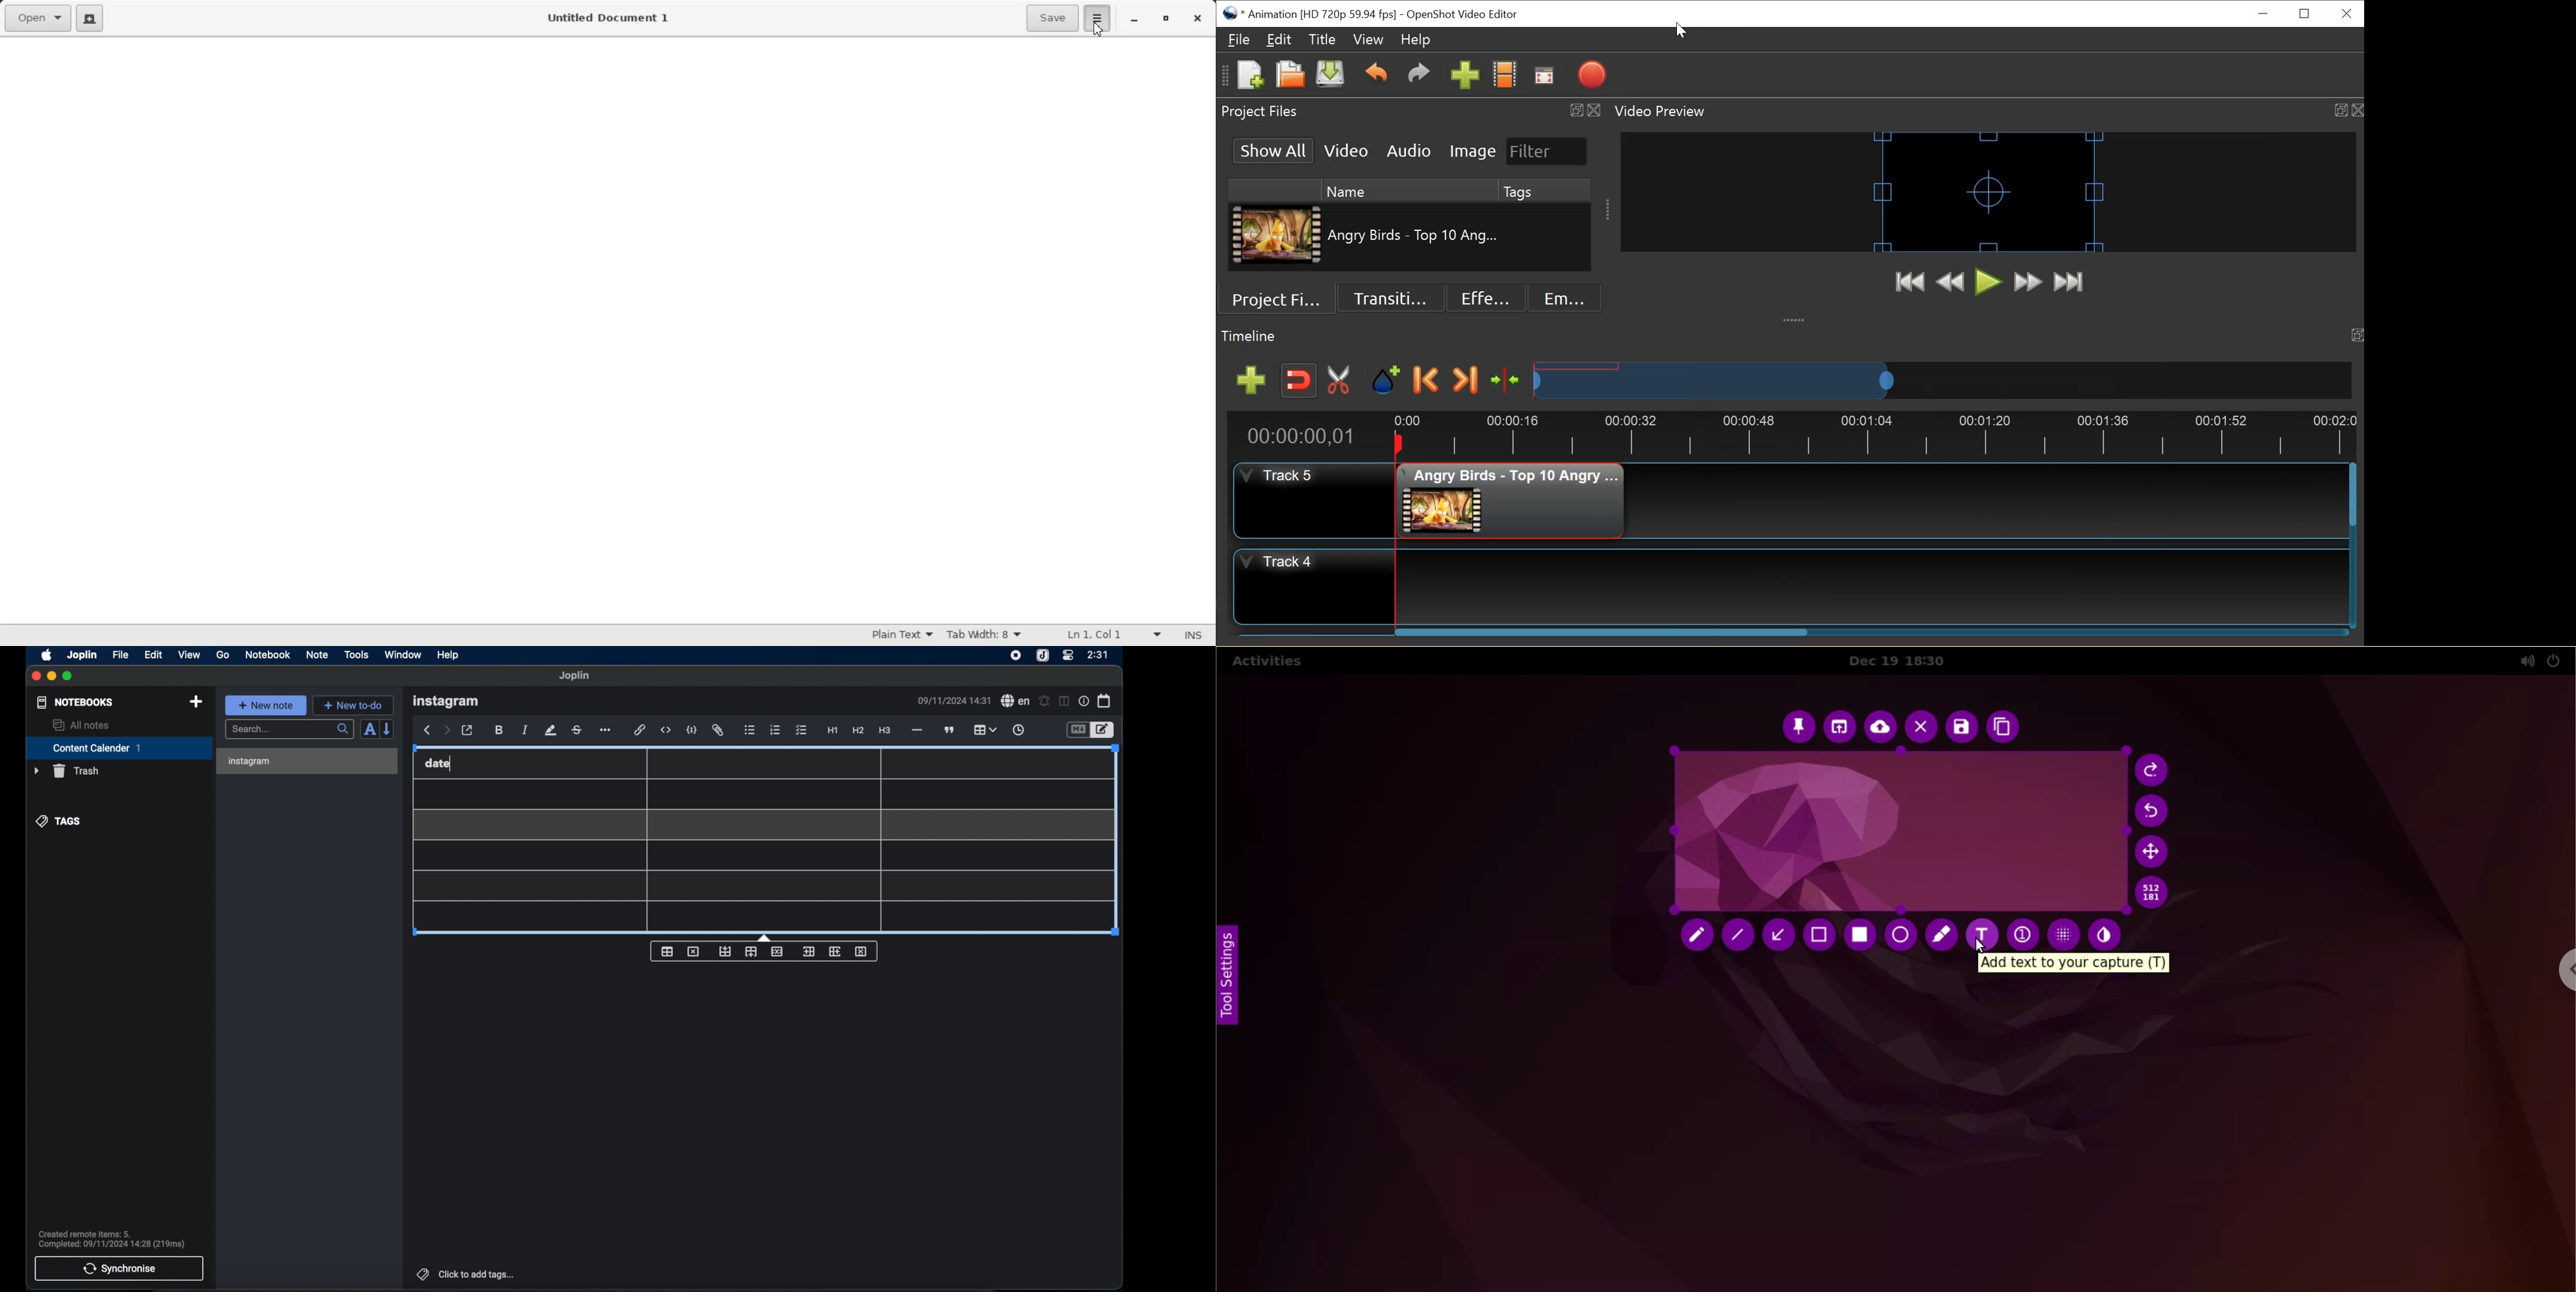  Describe the element at coordinates (1544, 77) in the screenshot. I see `Fullscreen` at that location.